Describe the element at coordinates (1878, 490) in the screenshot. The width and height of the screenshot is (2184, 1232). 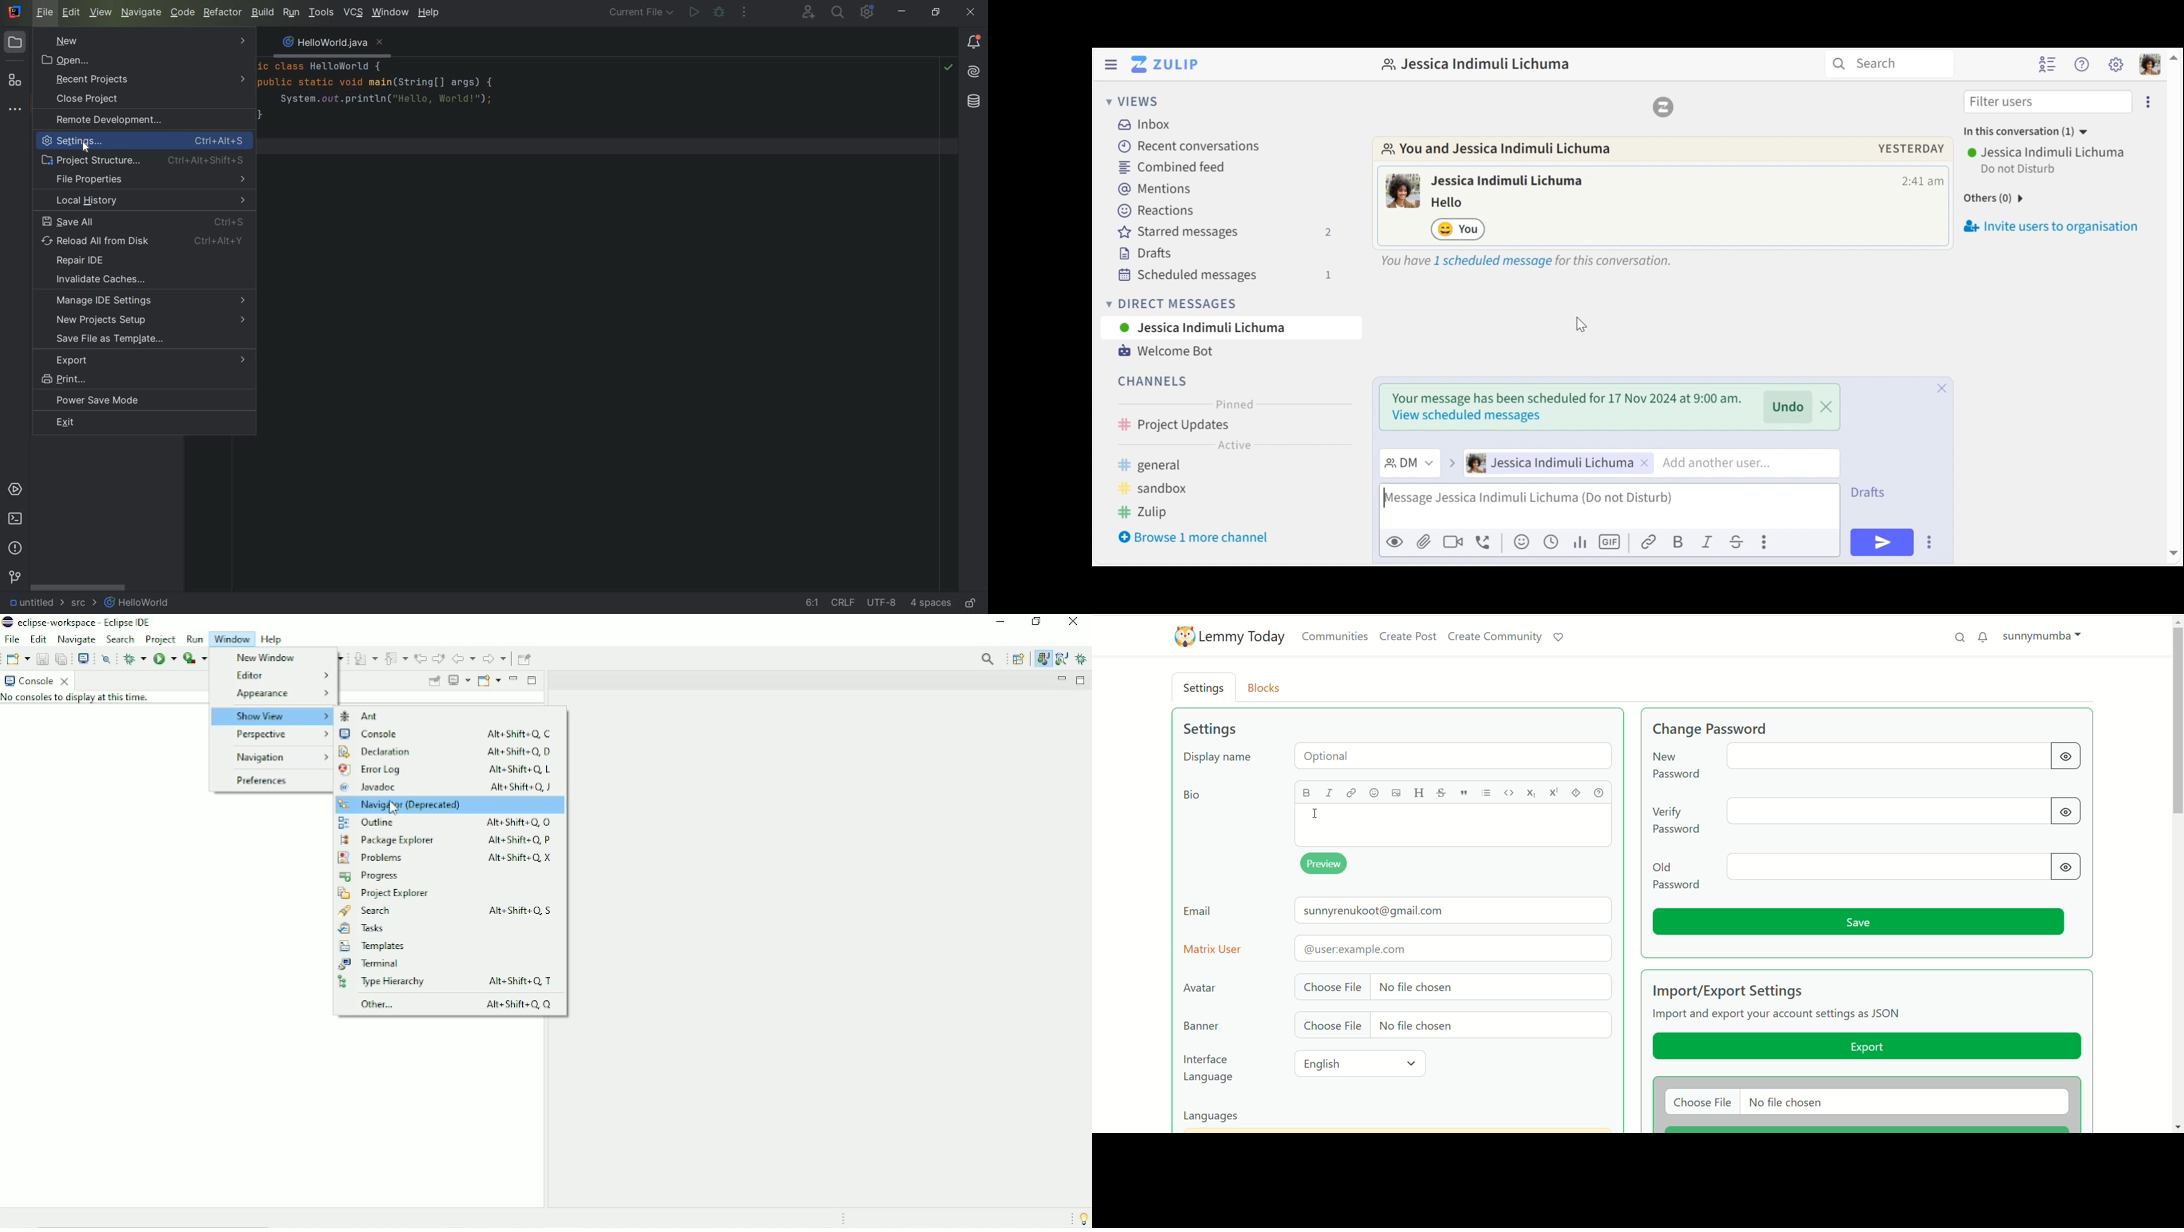
I see `Drafts` at that location.